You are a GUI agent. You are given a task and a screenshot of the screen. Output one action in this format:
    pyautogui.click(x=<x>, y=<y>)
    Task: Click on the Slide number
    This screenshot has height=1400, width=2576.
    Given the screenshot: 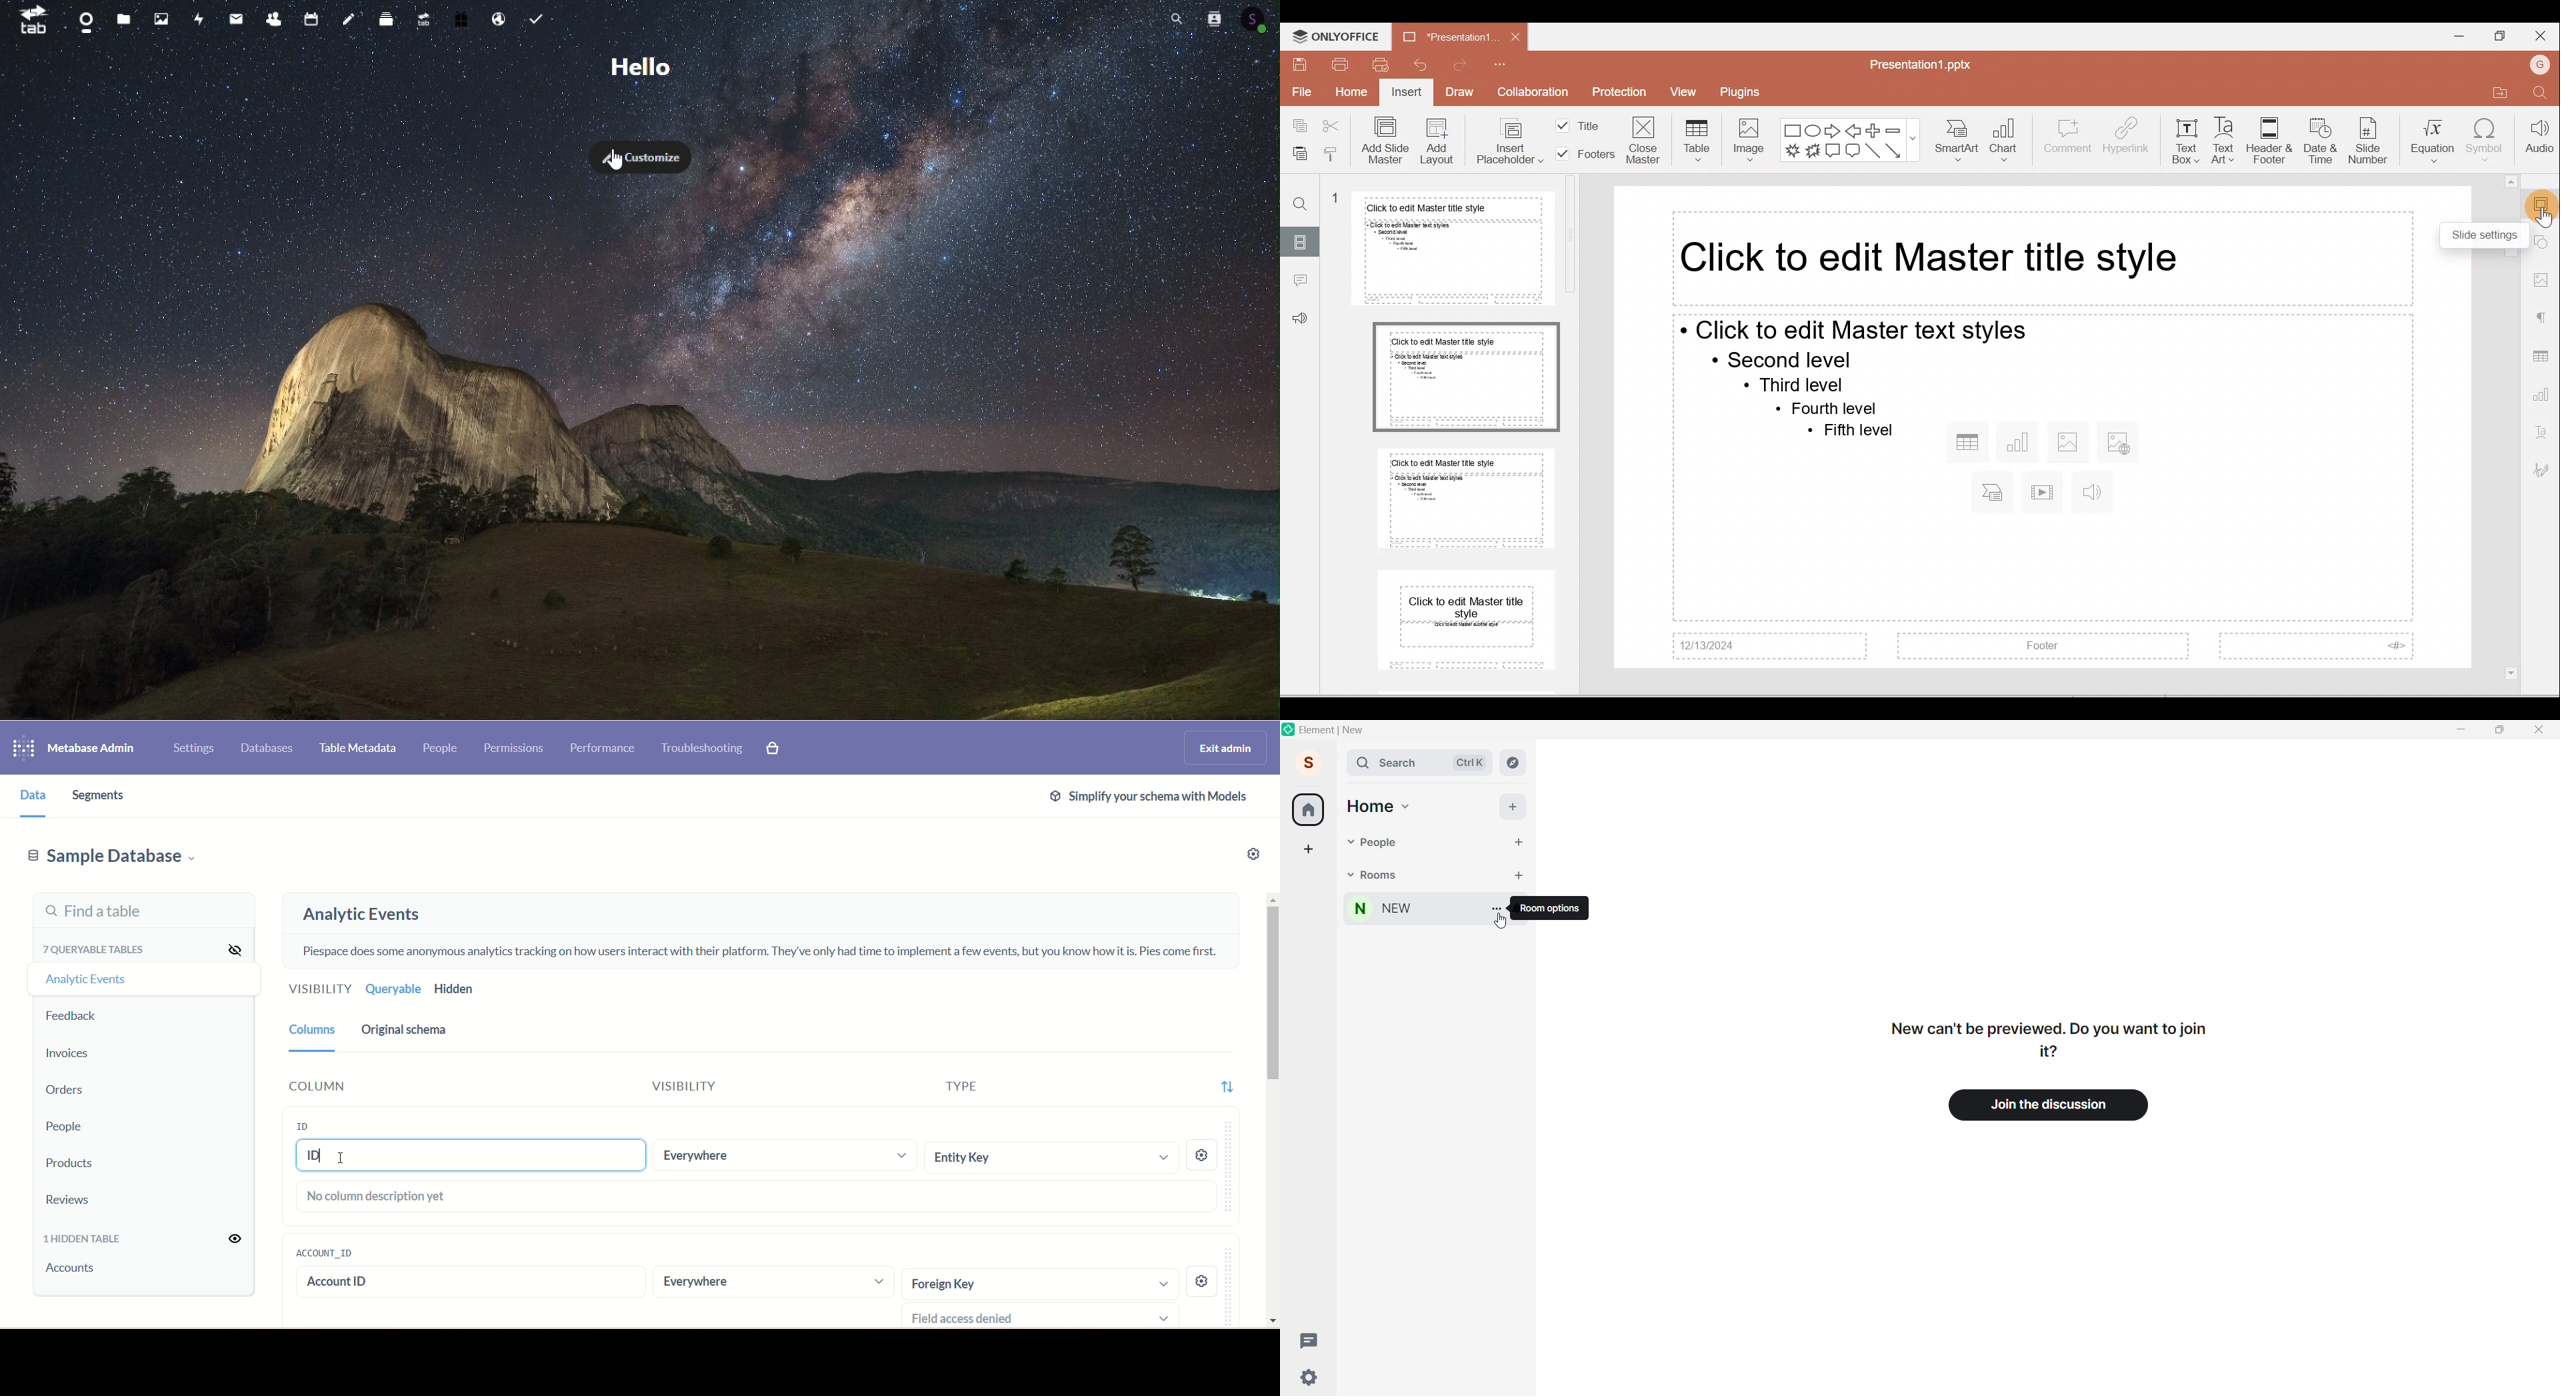 What is the action you would take?
    pyautogui.click(x=2368, y=143)
    